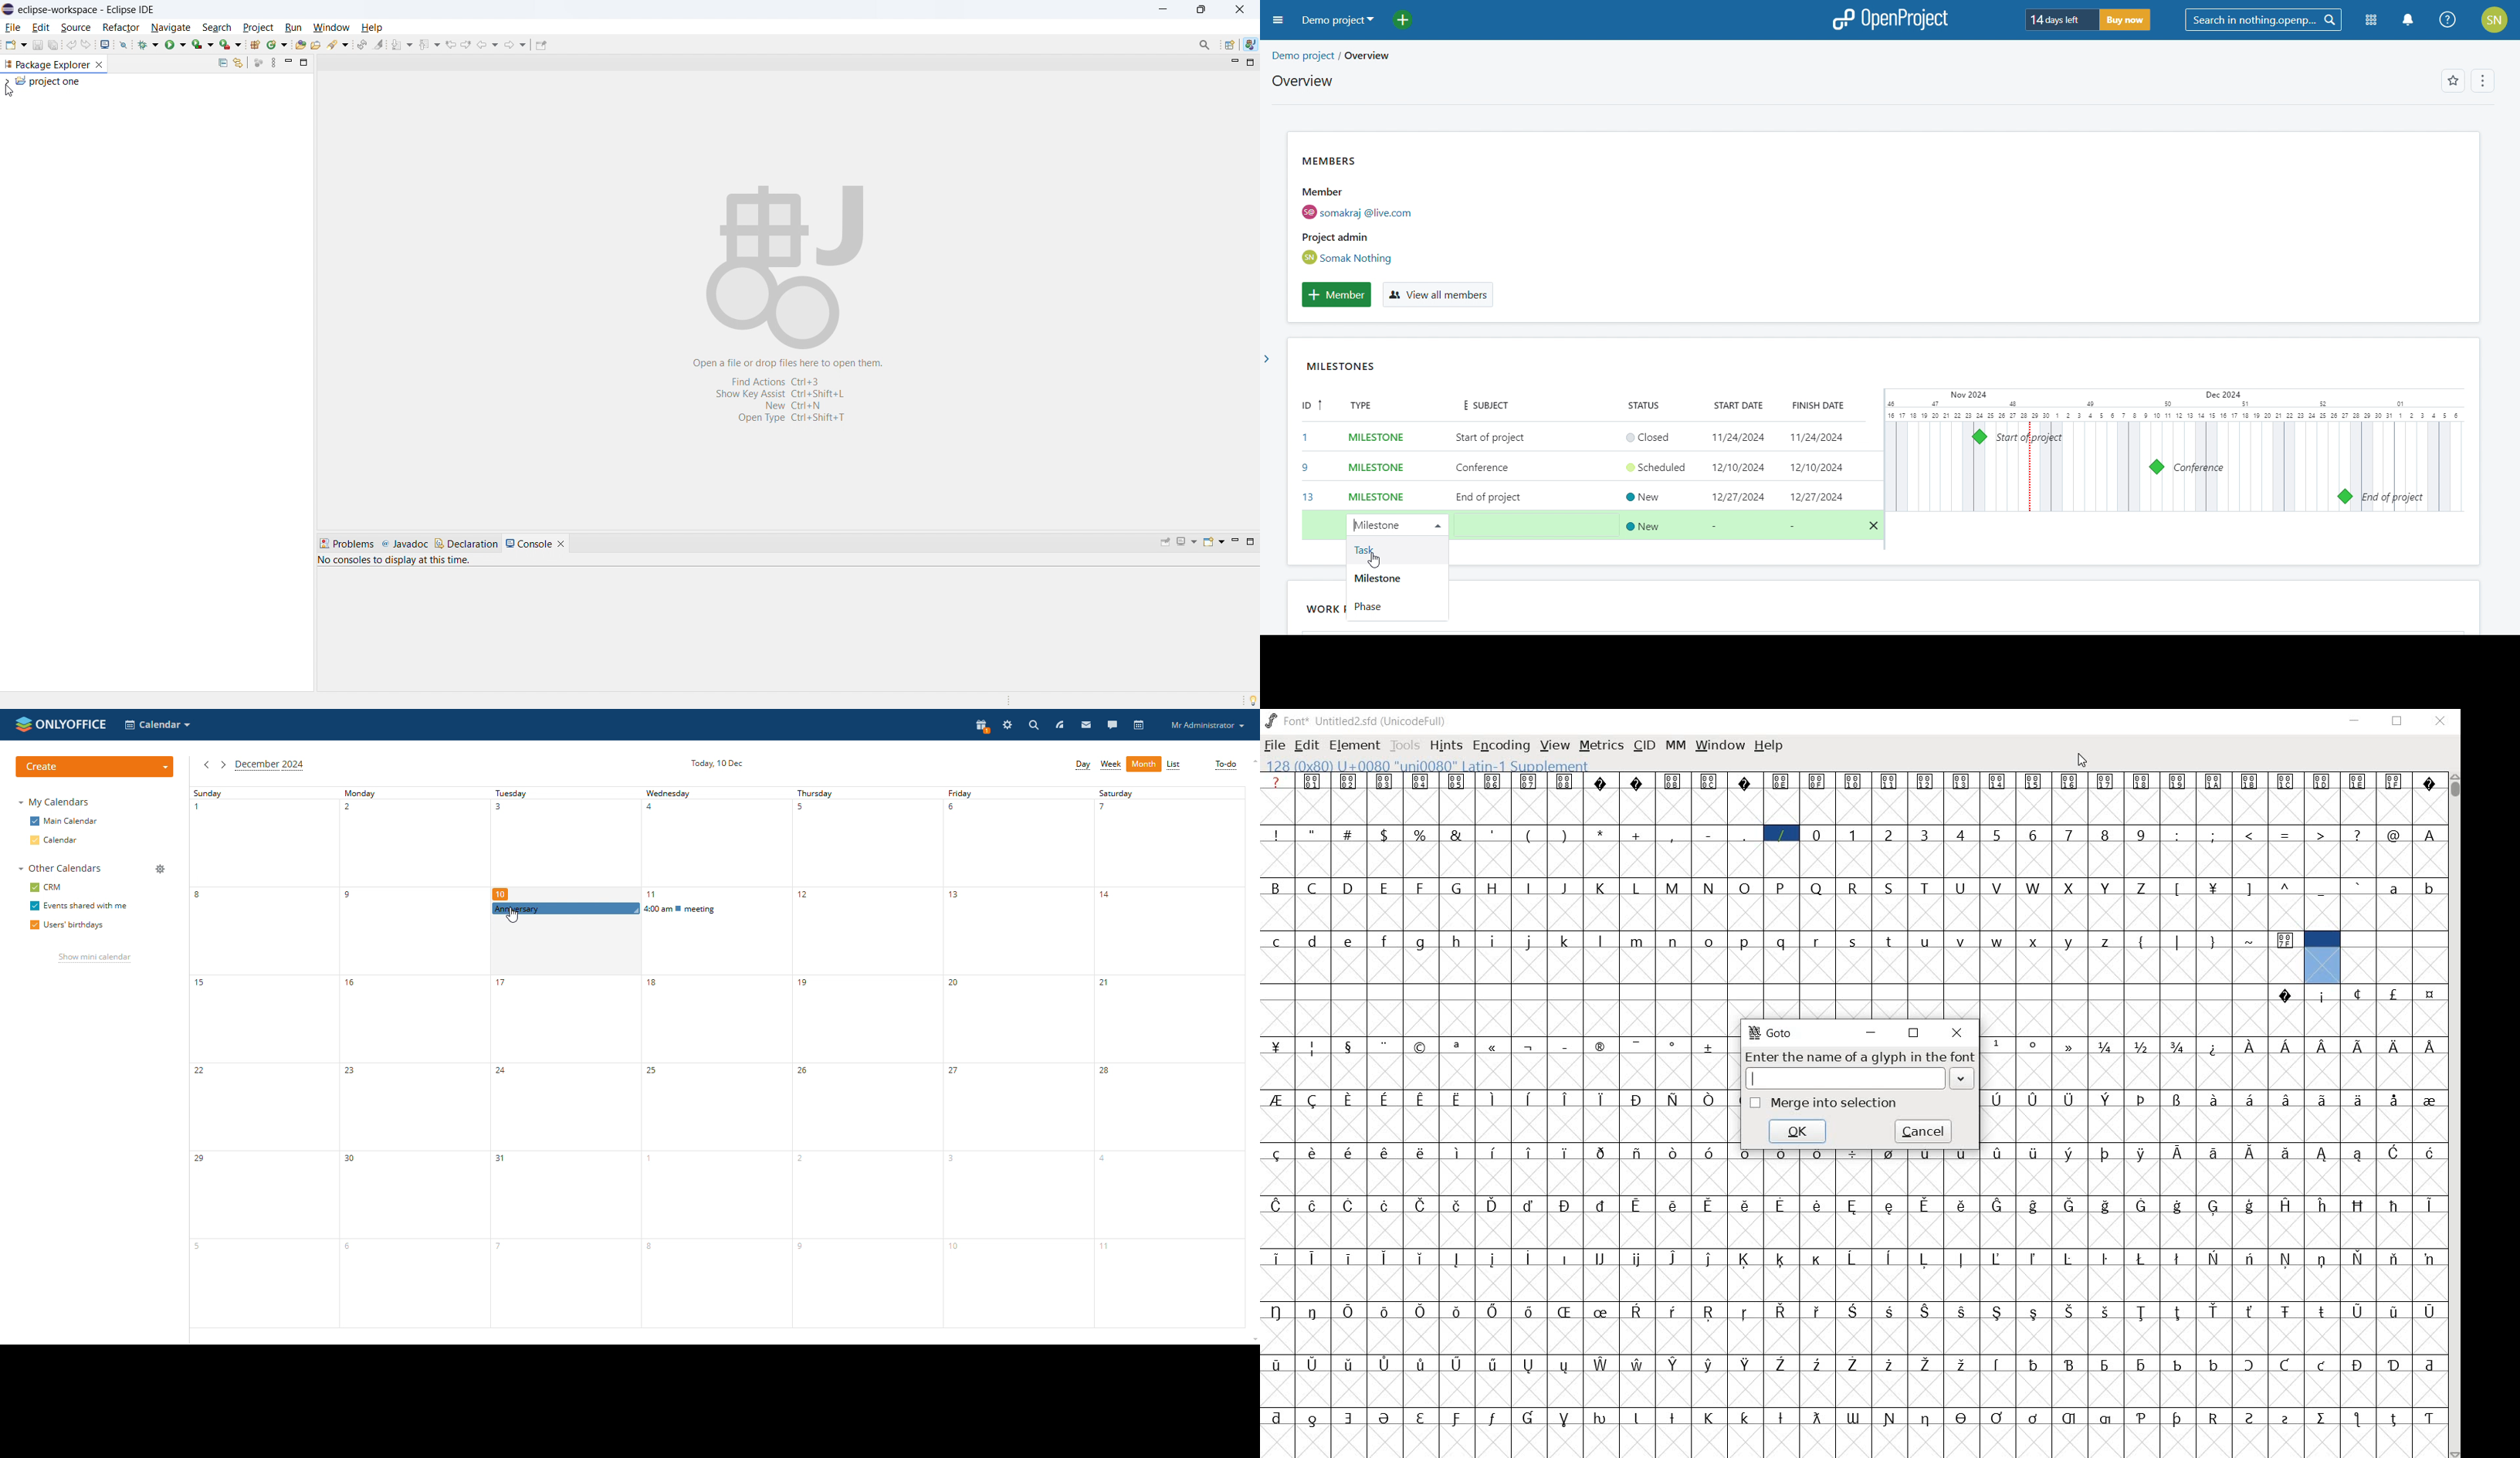 The height and width of the screenshot is (1484, 2520). I want to click on Symbol, so click(1278, 1258).